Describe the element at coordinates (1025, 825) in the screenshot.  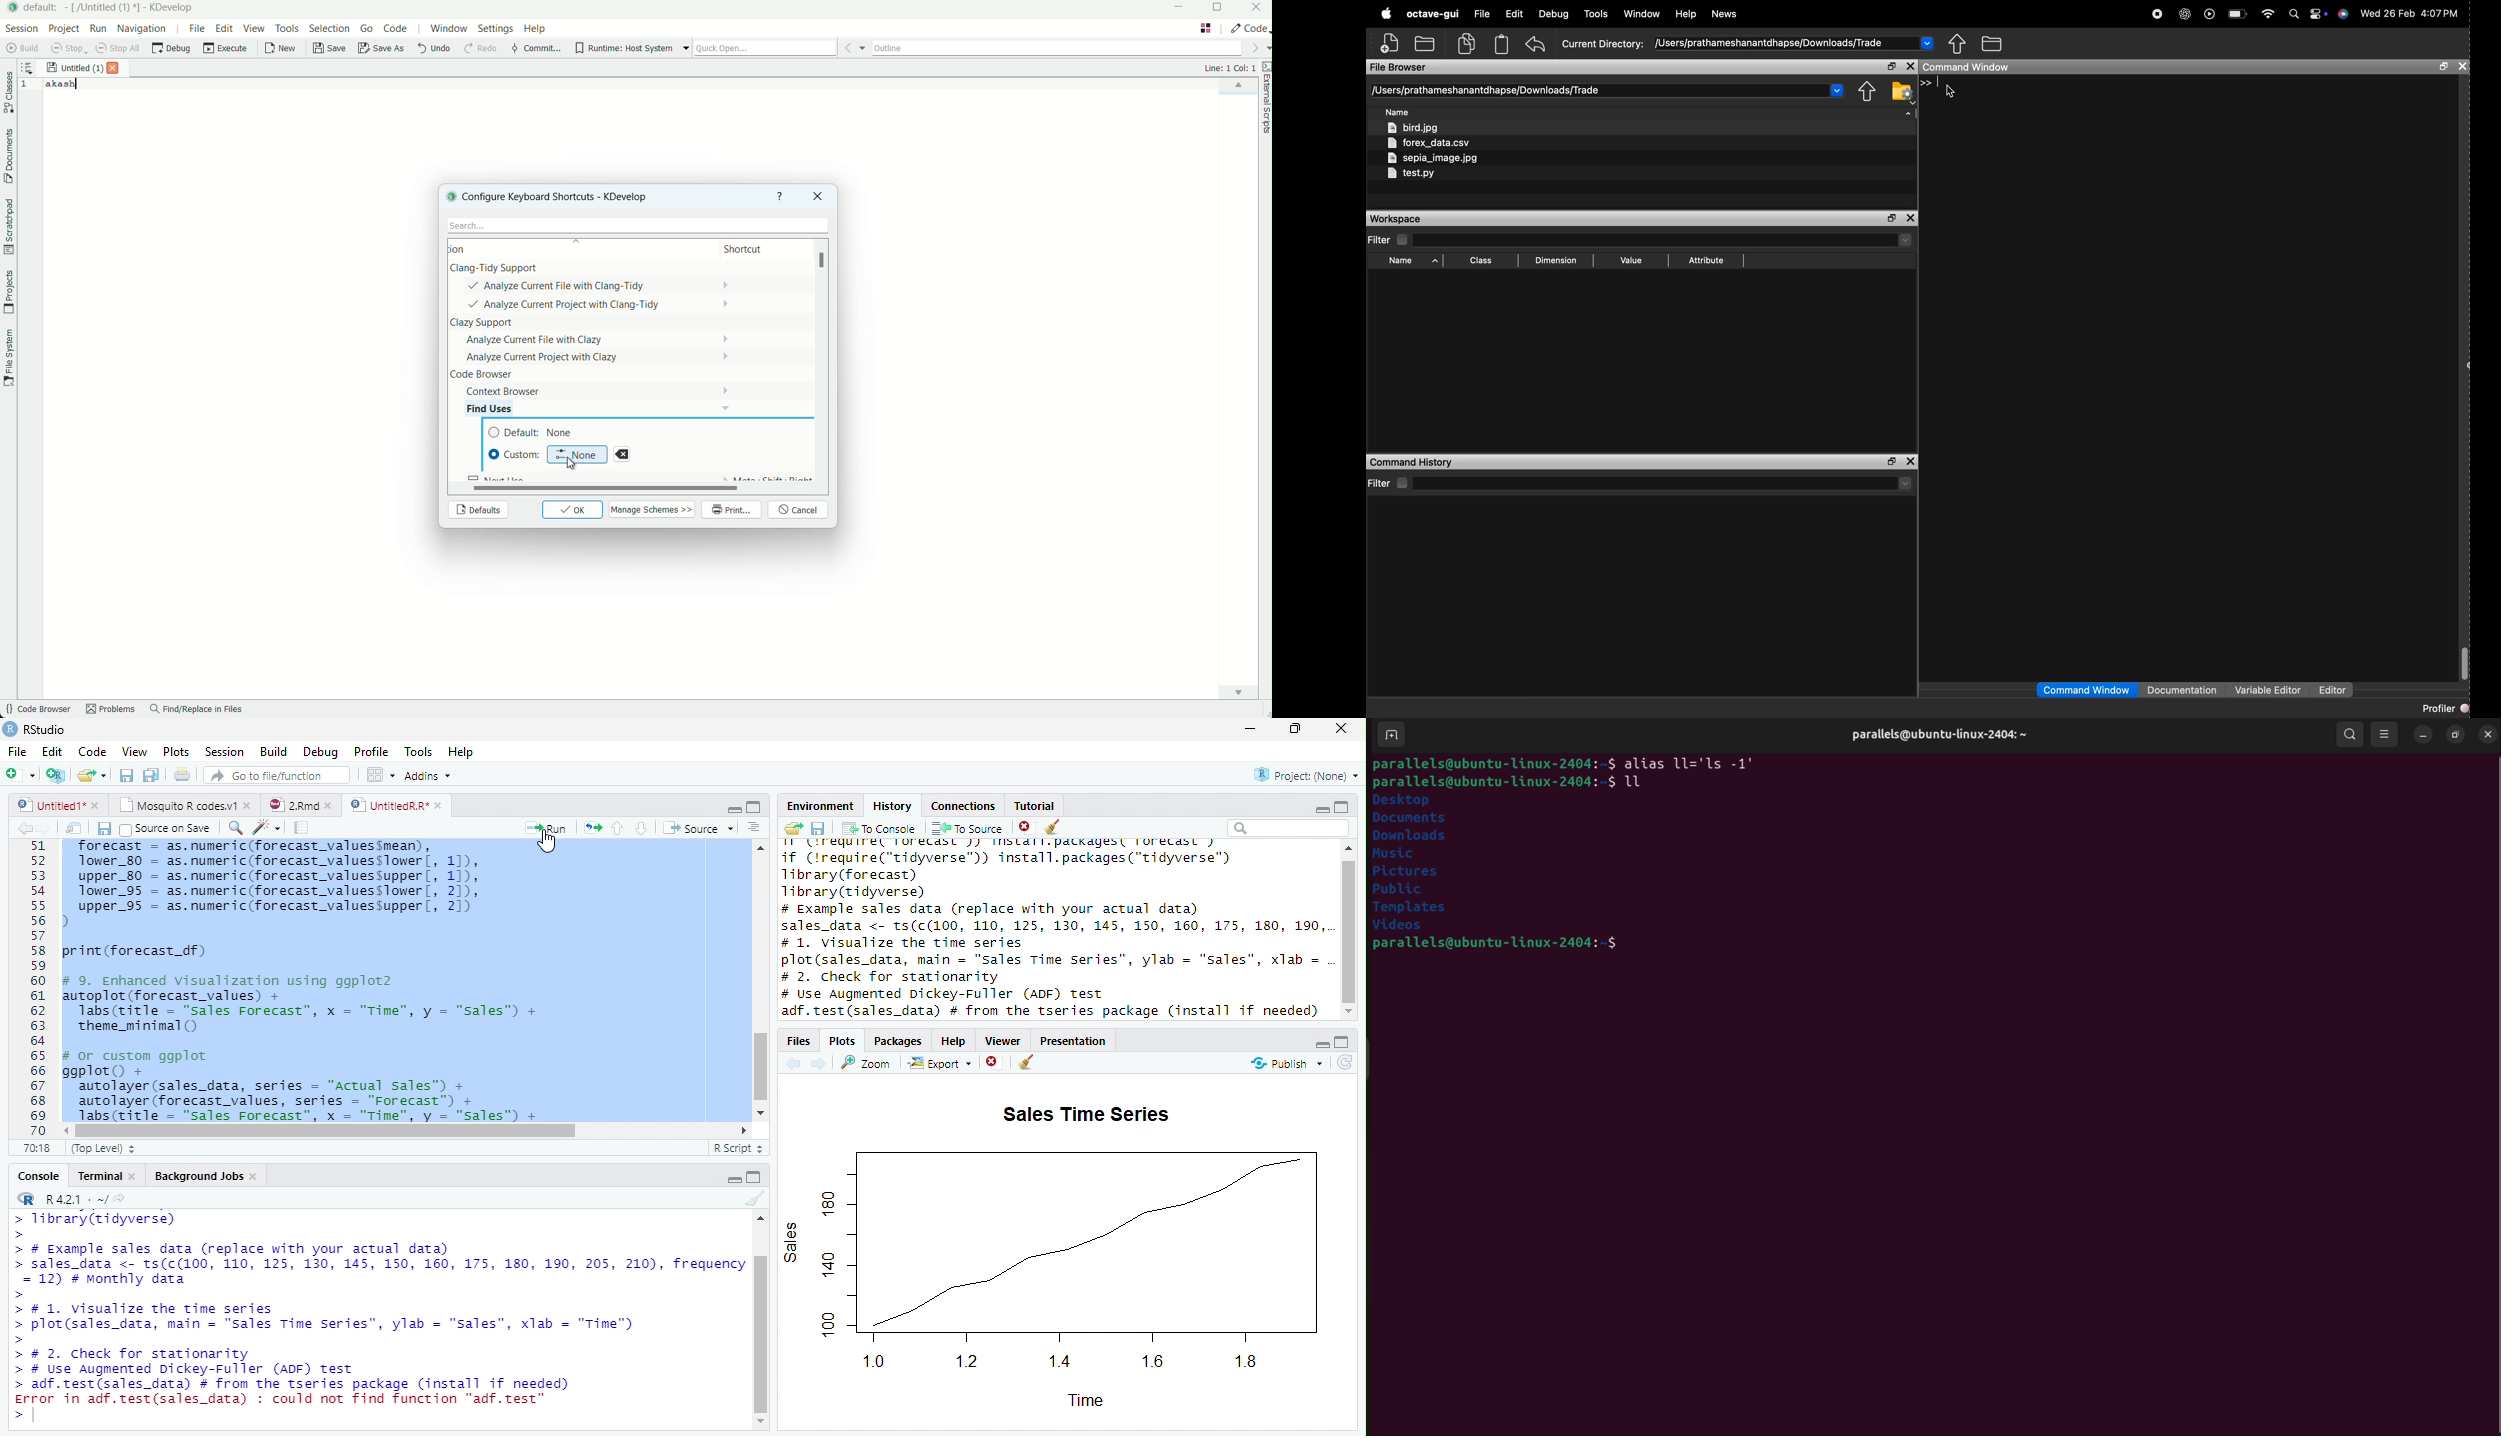
I see `Delete` at that location.